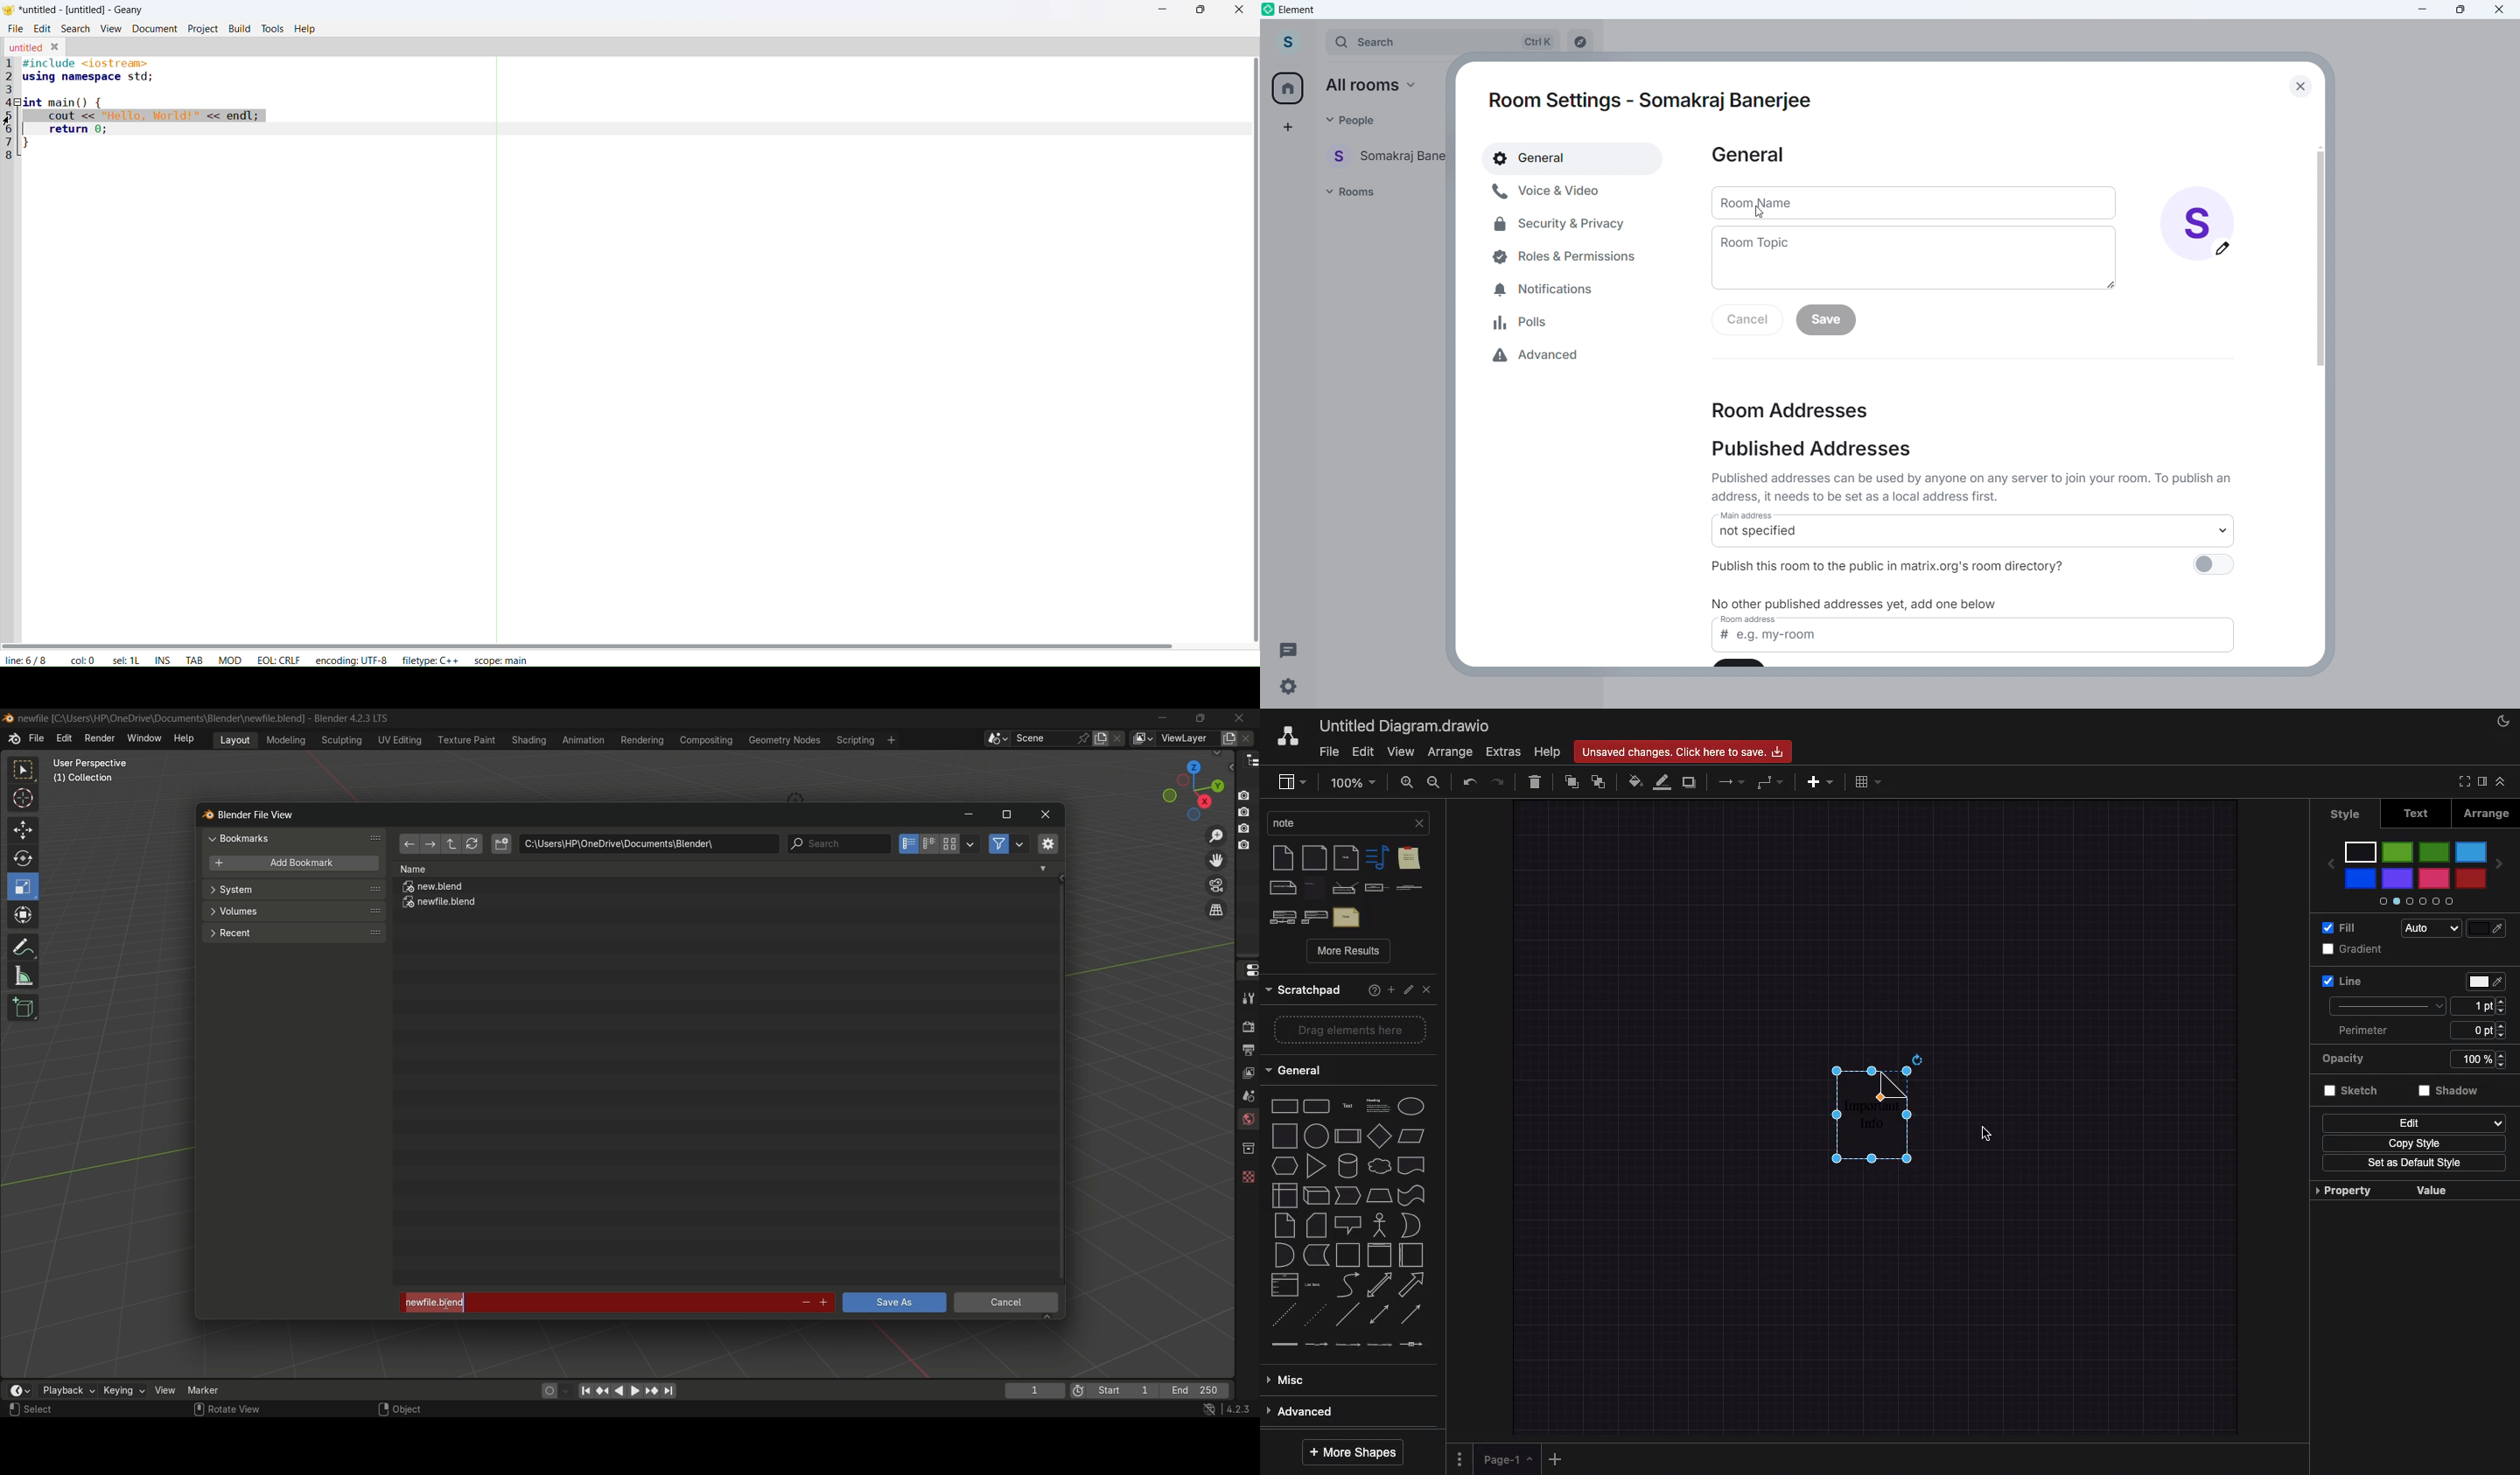  Describe the element at coordinates (1389, 155) in the screenshot. I see `User Conversation  ` at that location.